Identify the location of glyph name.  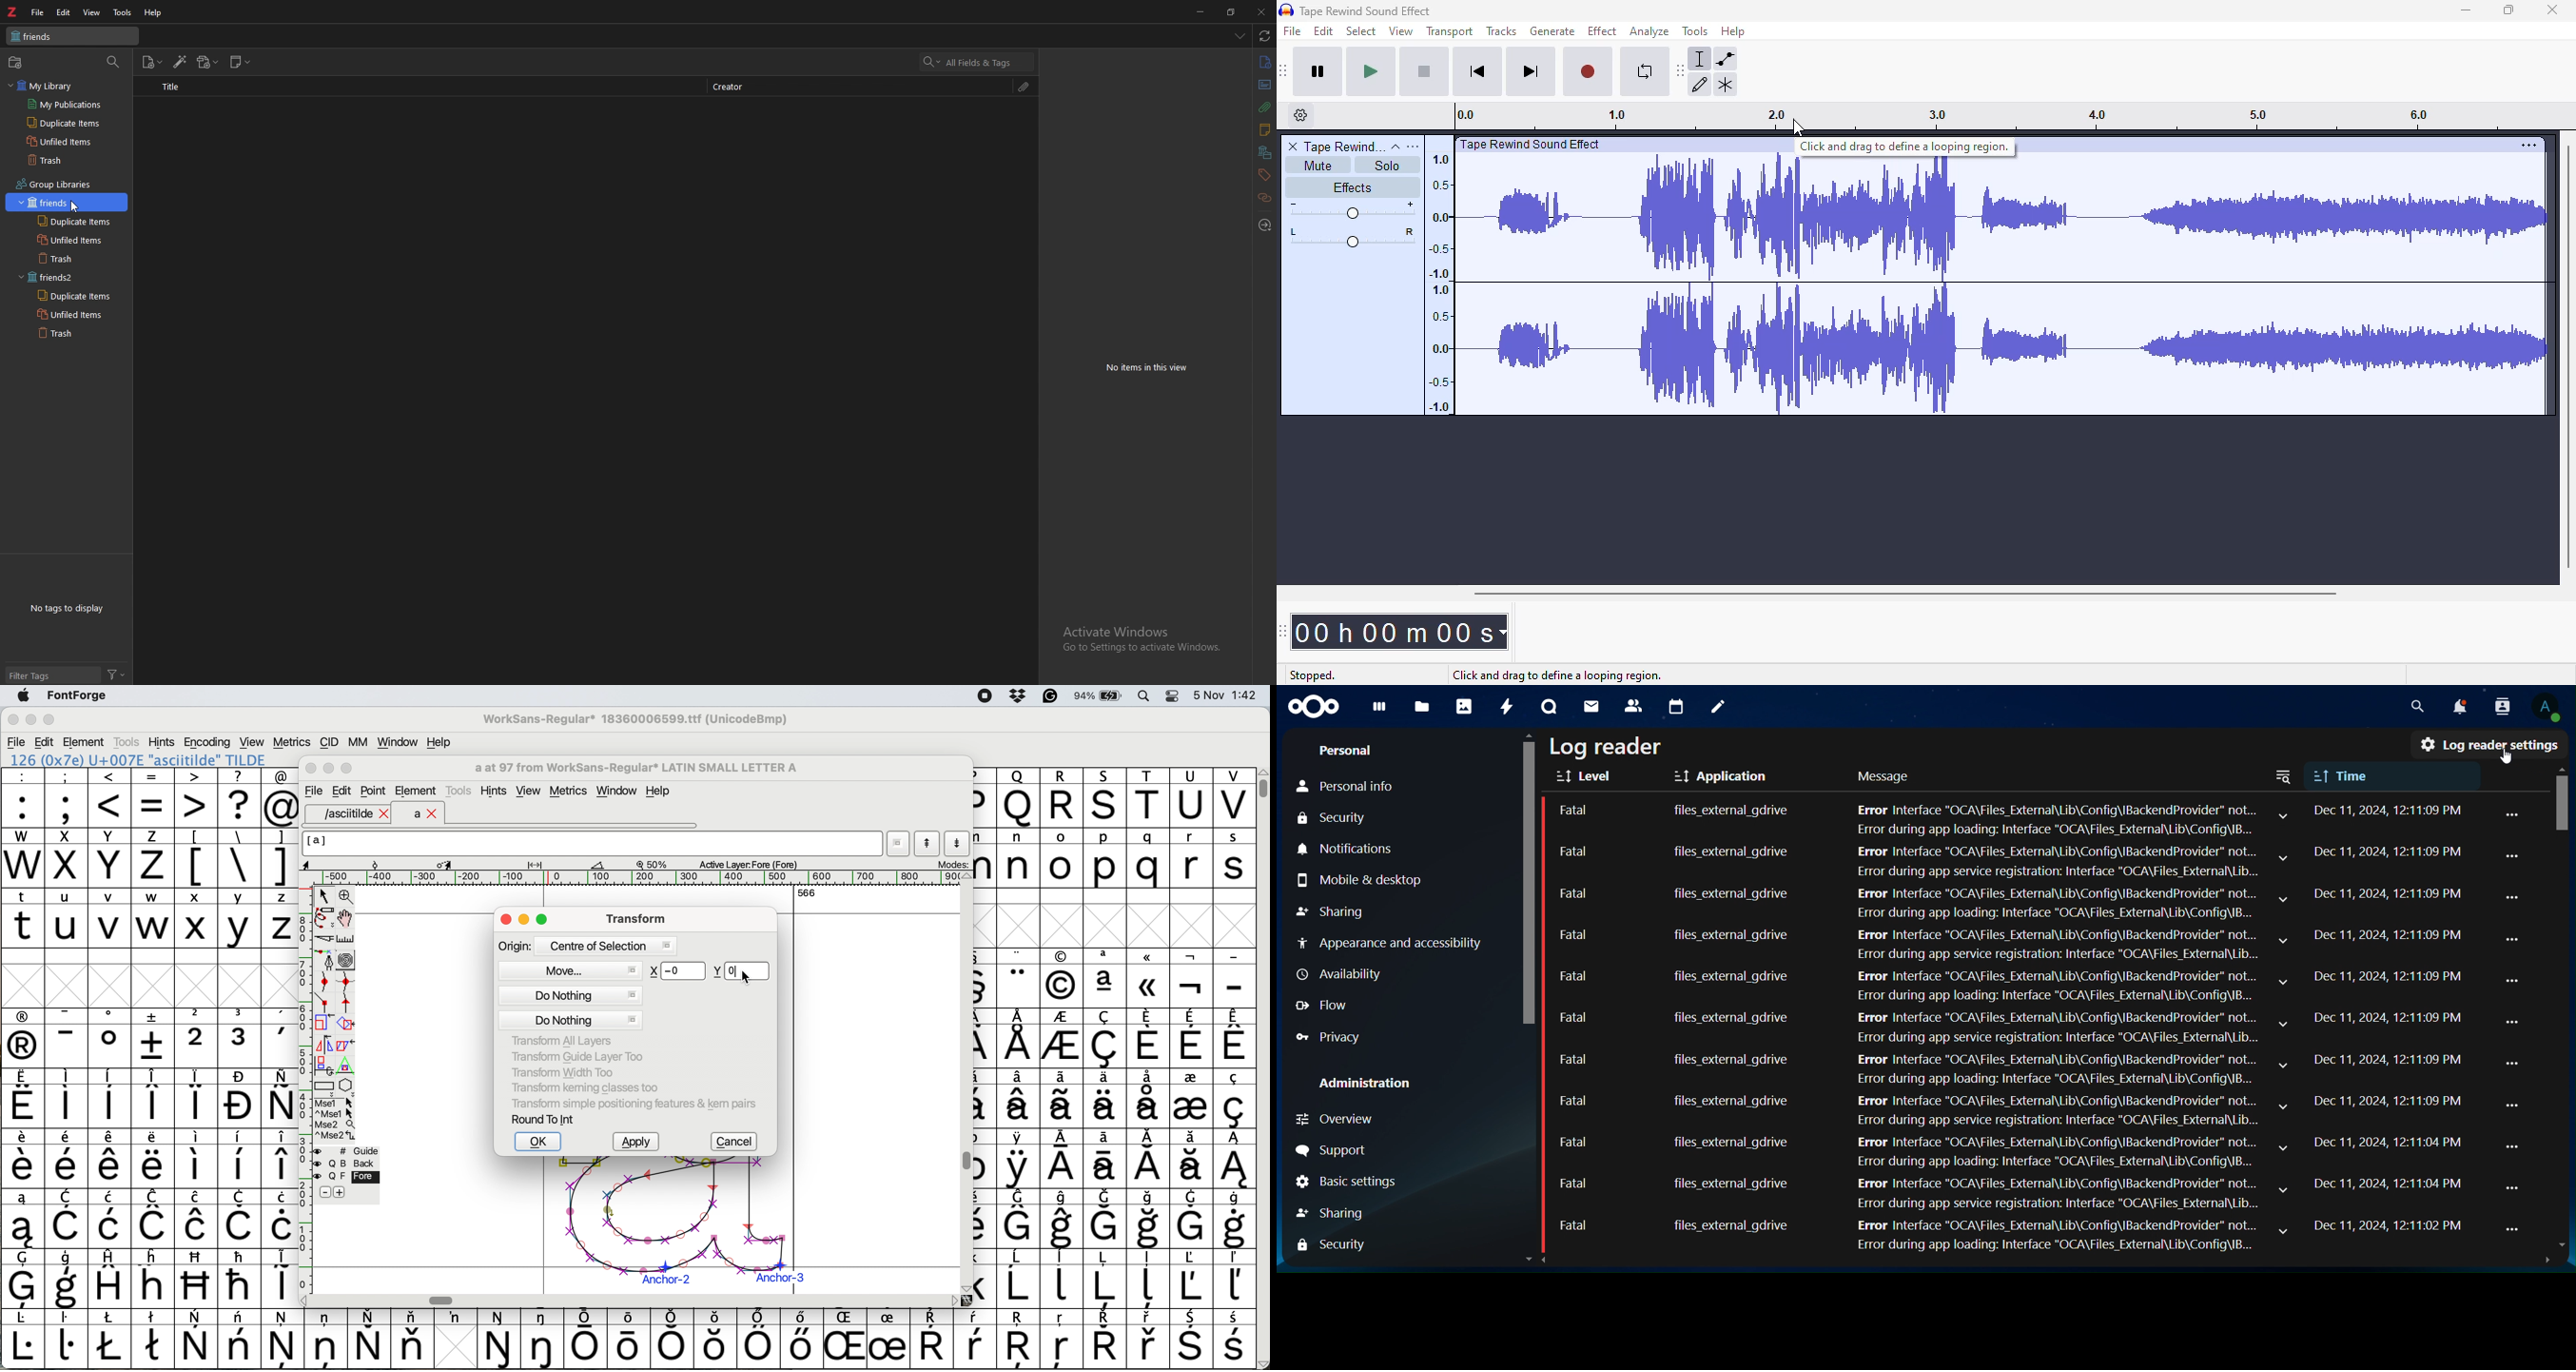
(591, 844).